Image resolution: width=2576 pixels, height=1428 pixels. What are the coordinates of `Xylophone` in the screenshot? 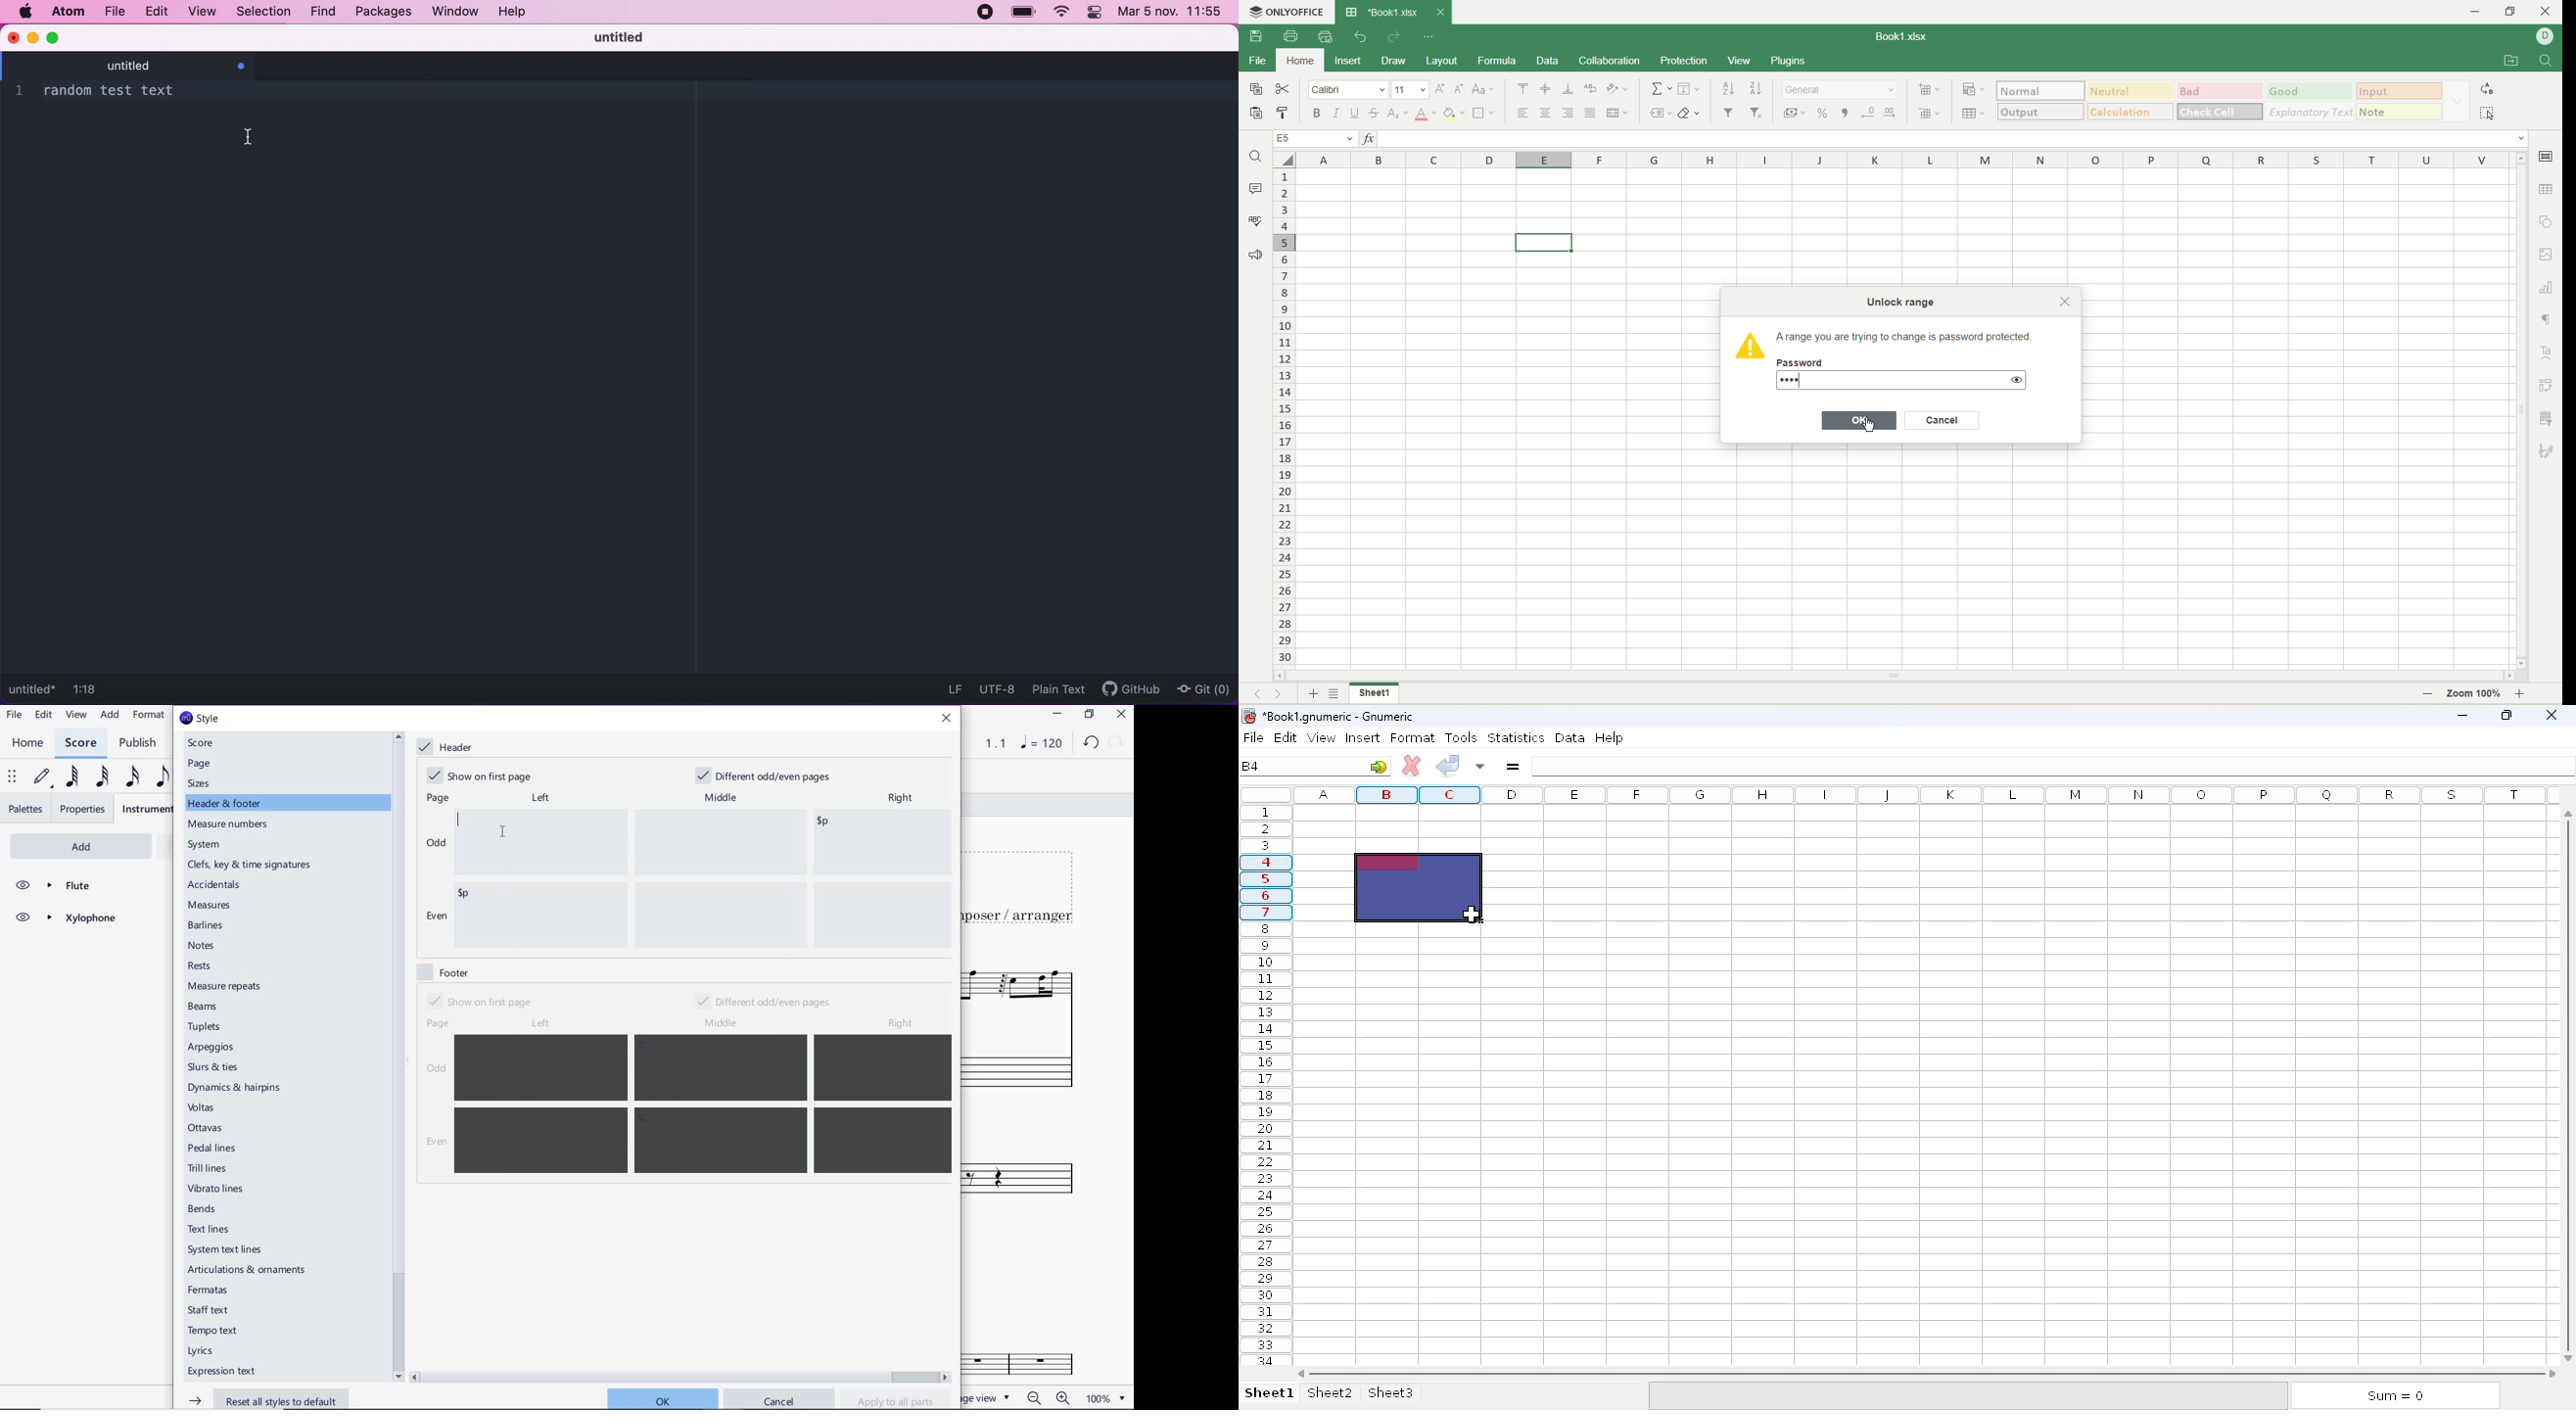 It's located at (1033, 1182).